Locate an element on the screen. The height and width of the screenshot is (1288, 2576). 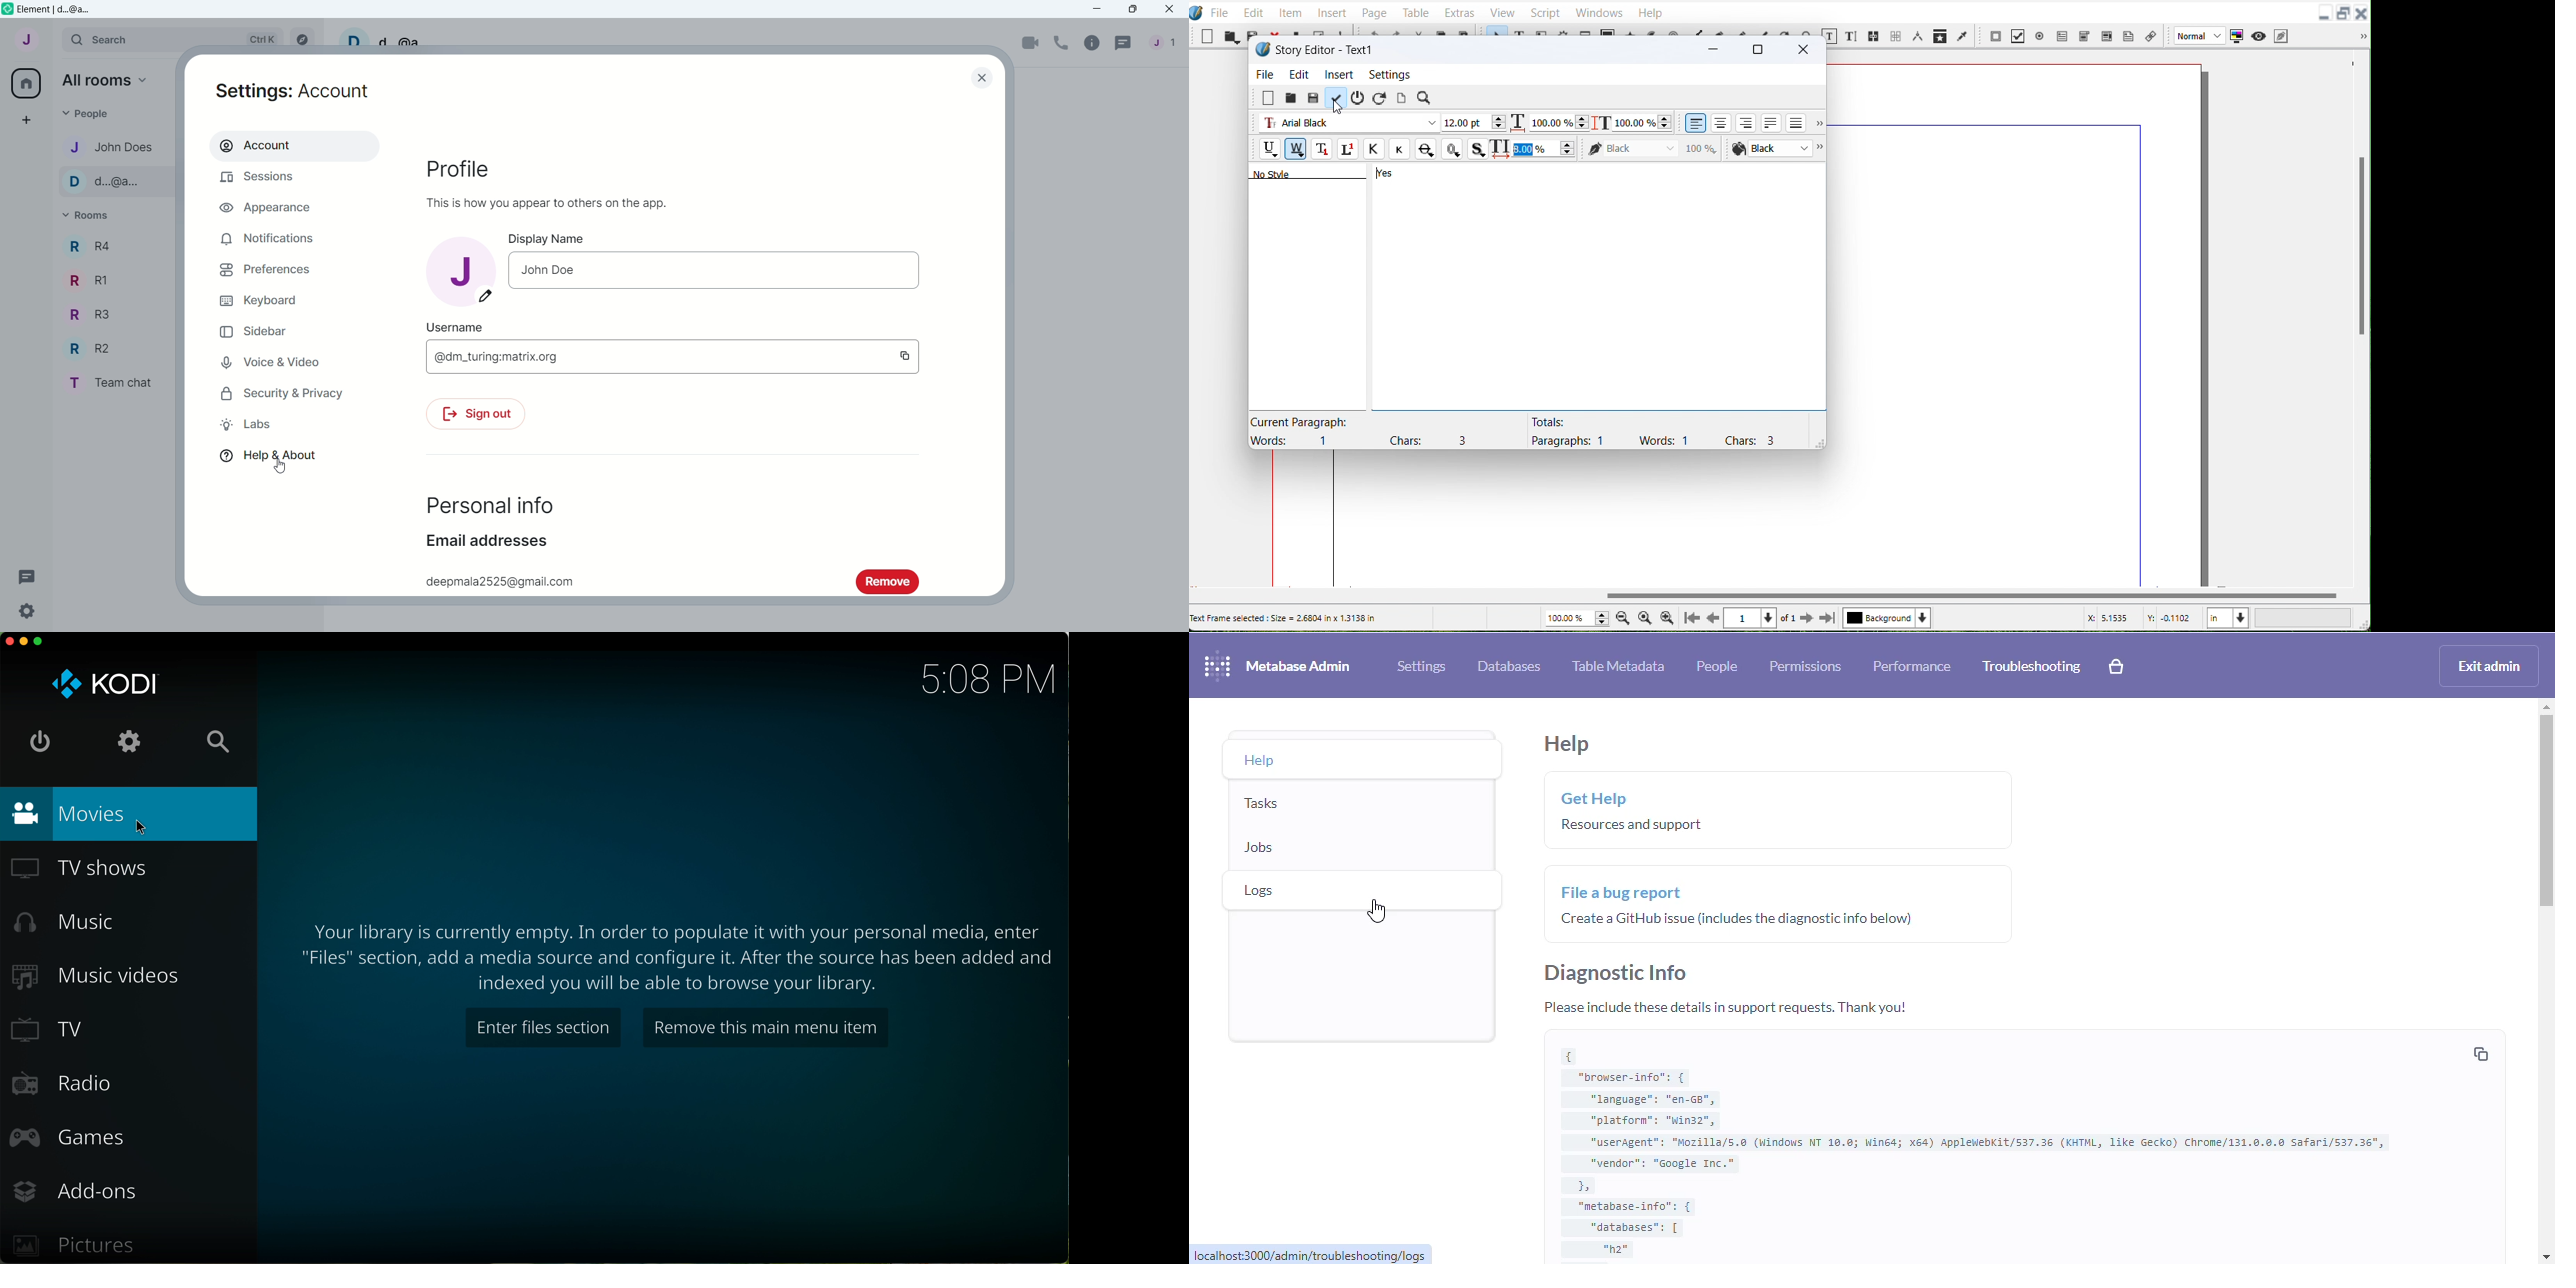
shut down is located at coordinates (39, 739).